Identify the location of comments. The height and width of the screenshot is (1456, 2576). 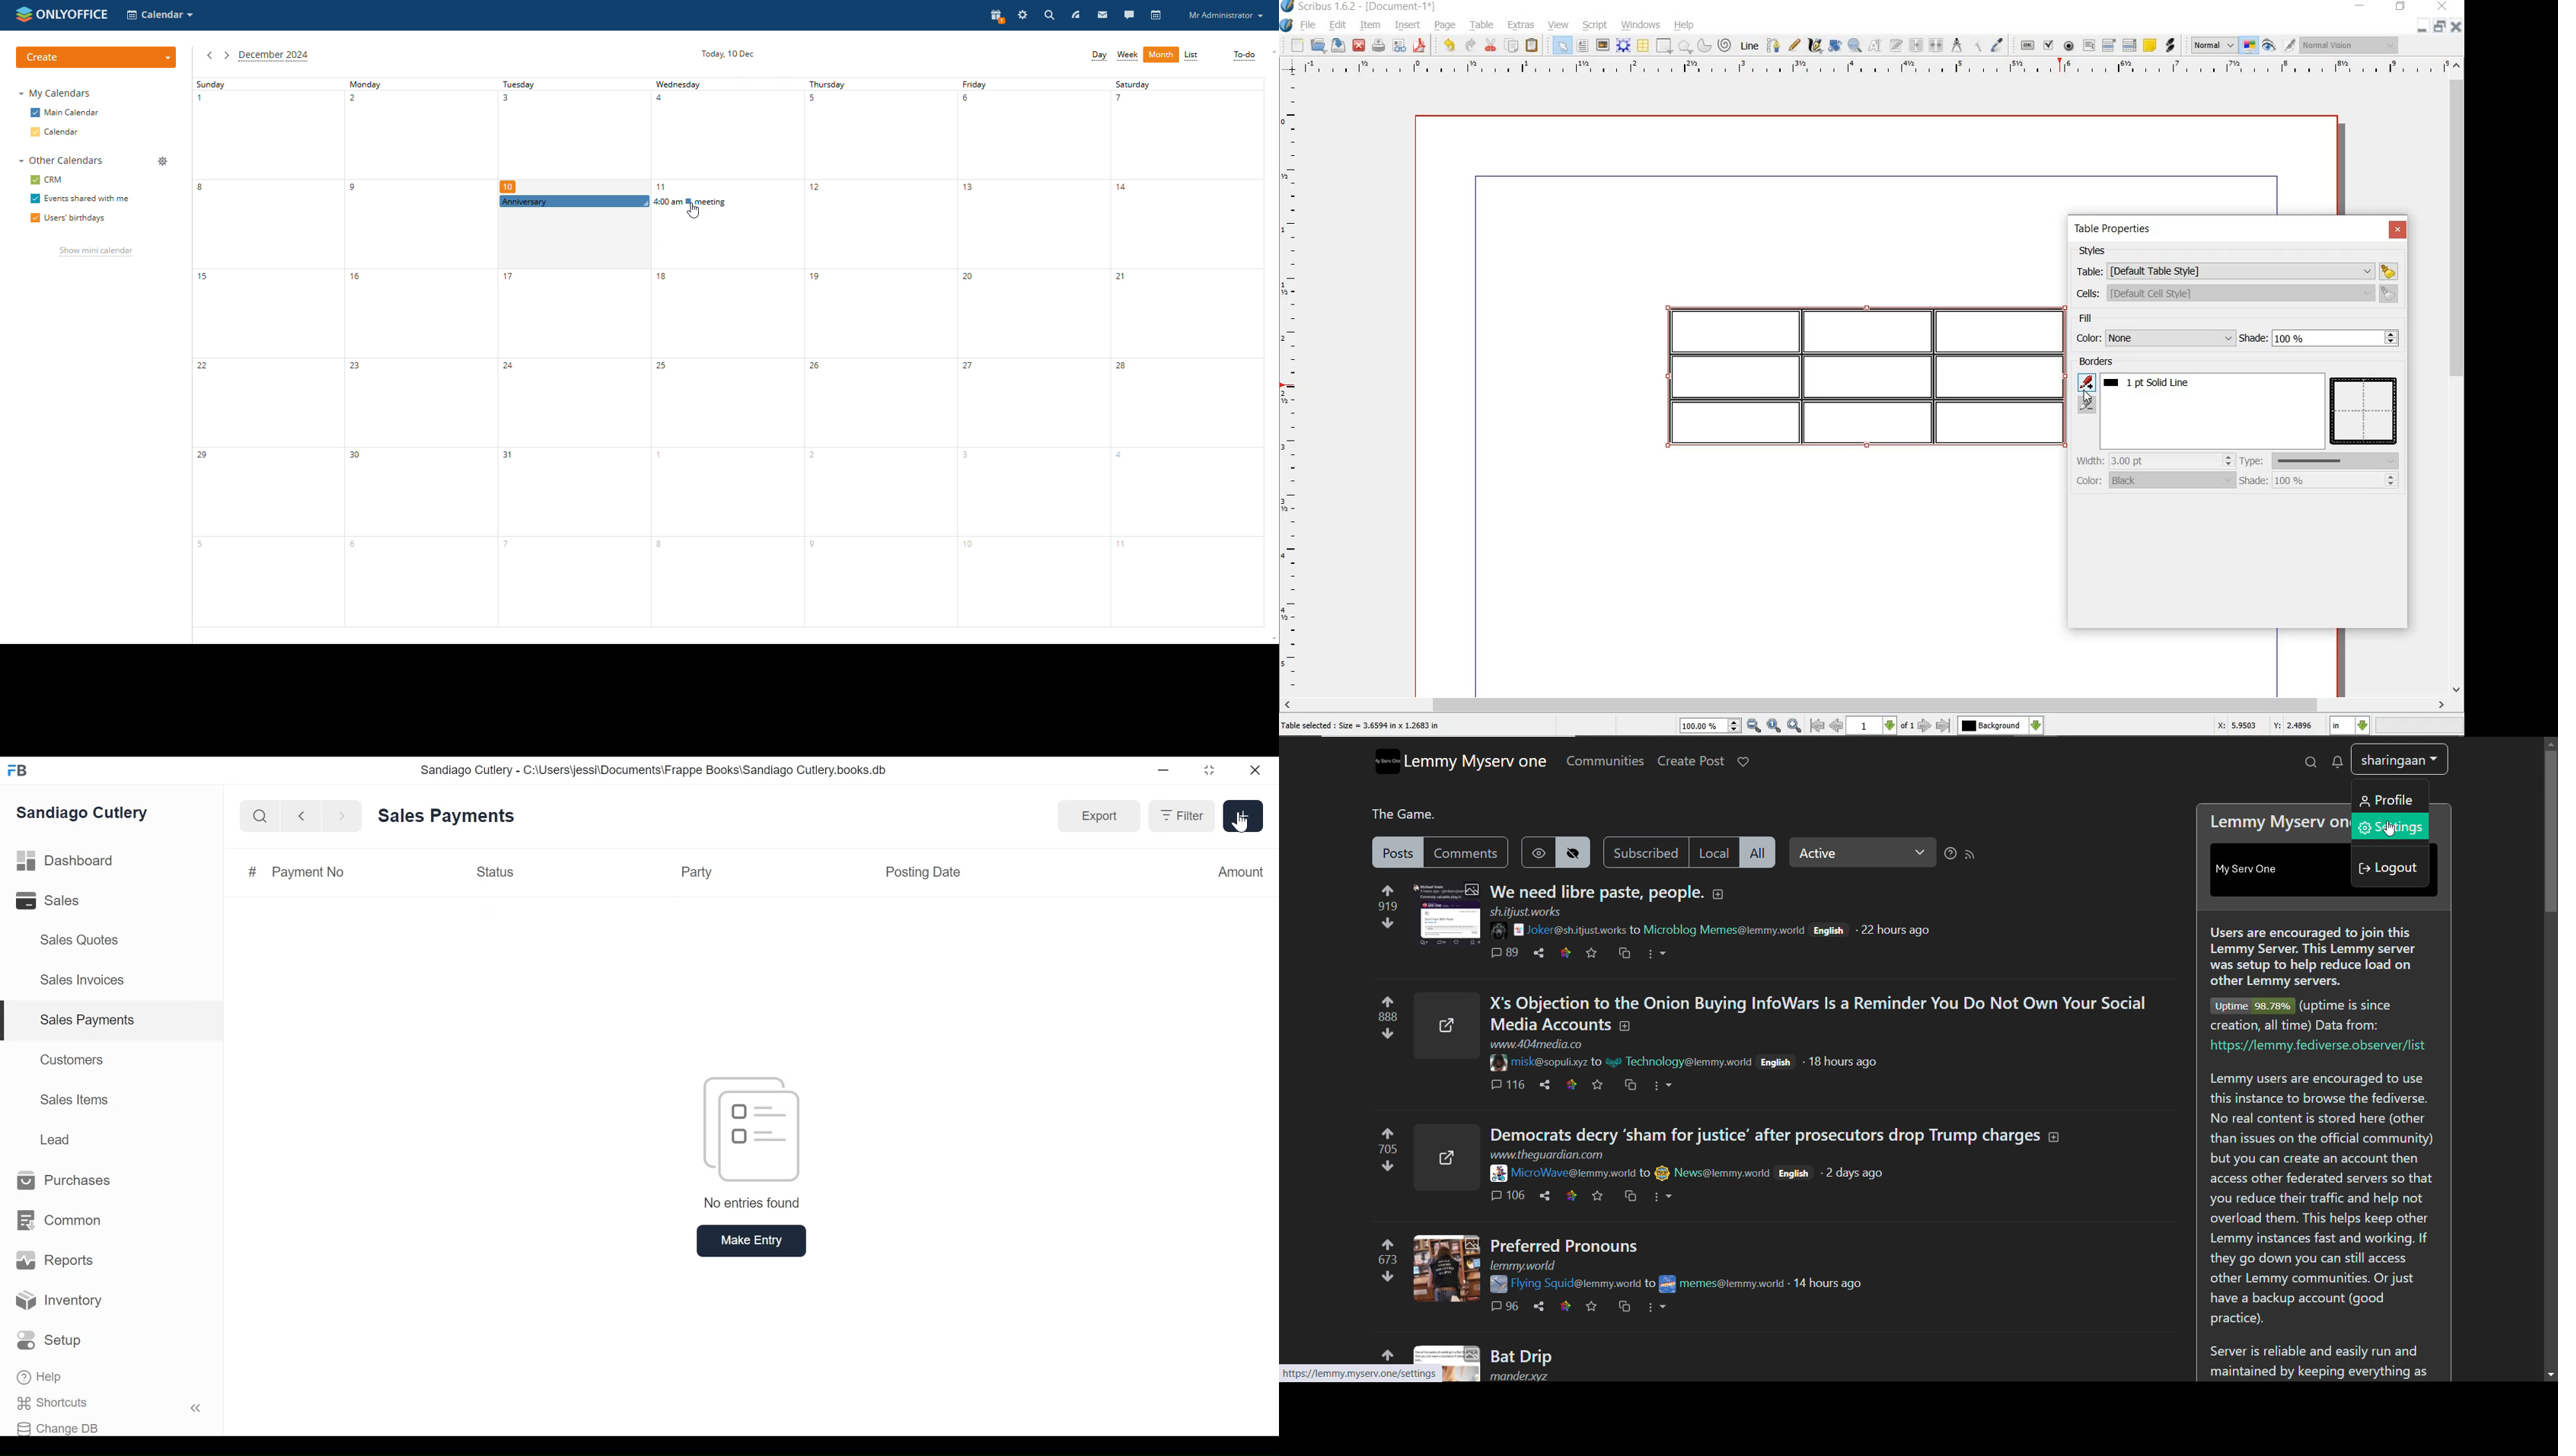
(1466, 853).